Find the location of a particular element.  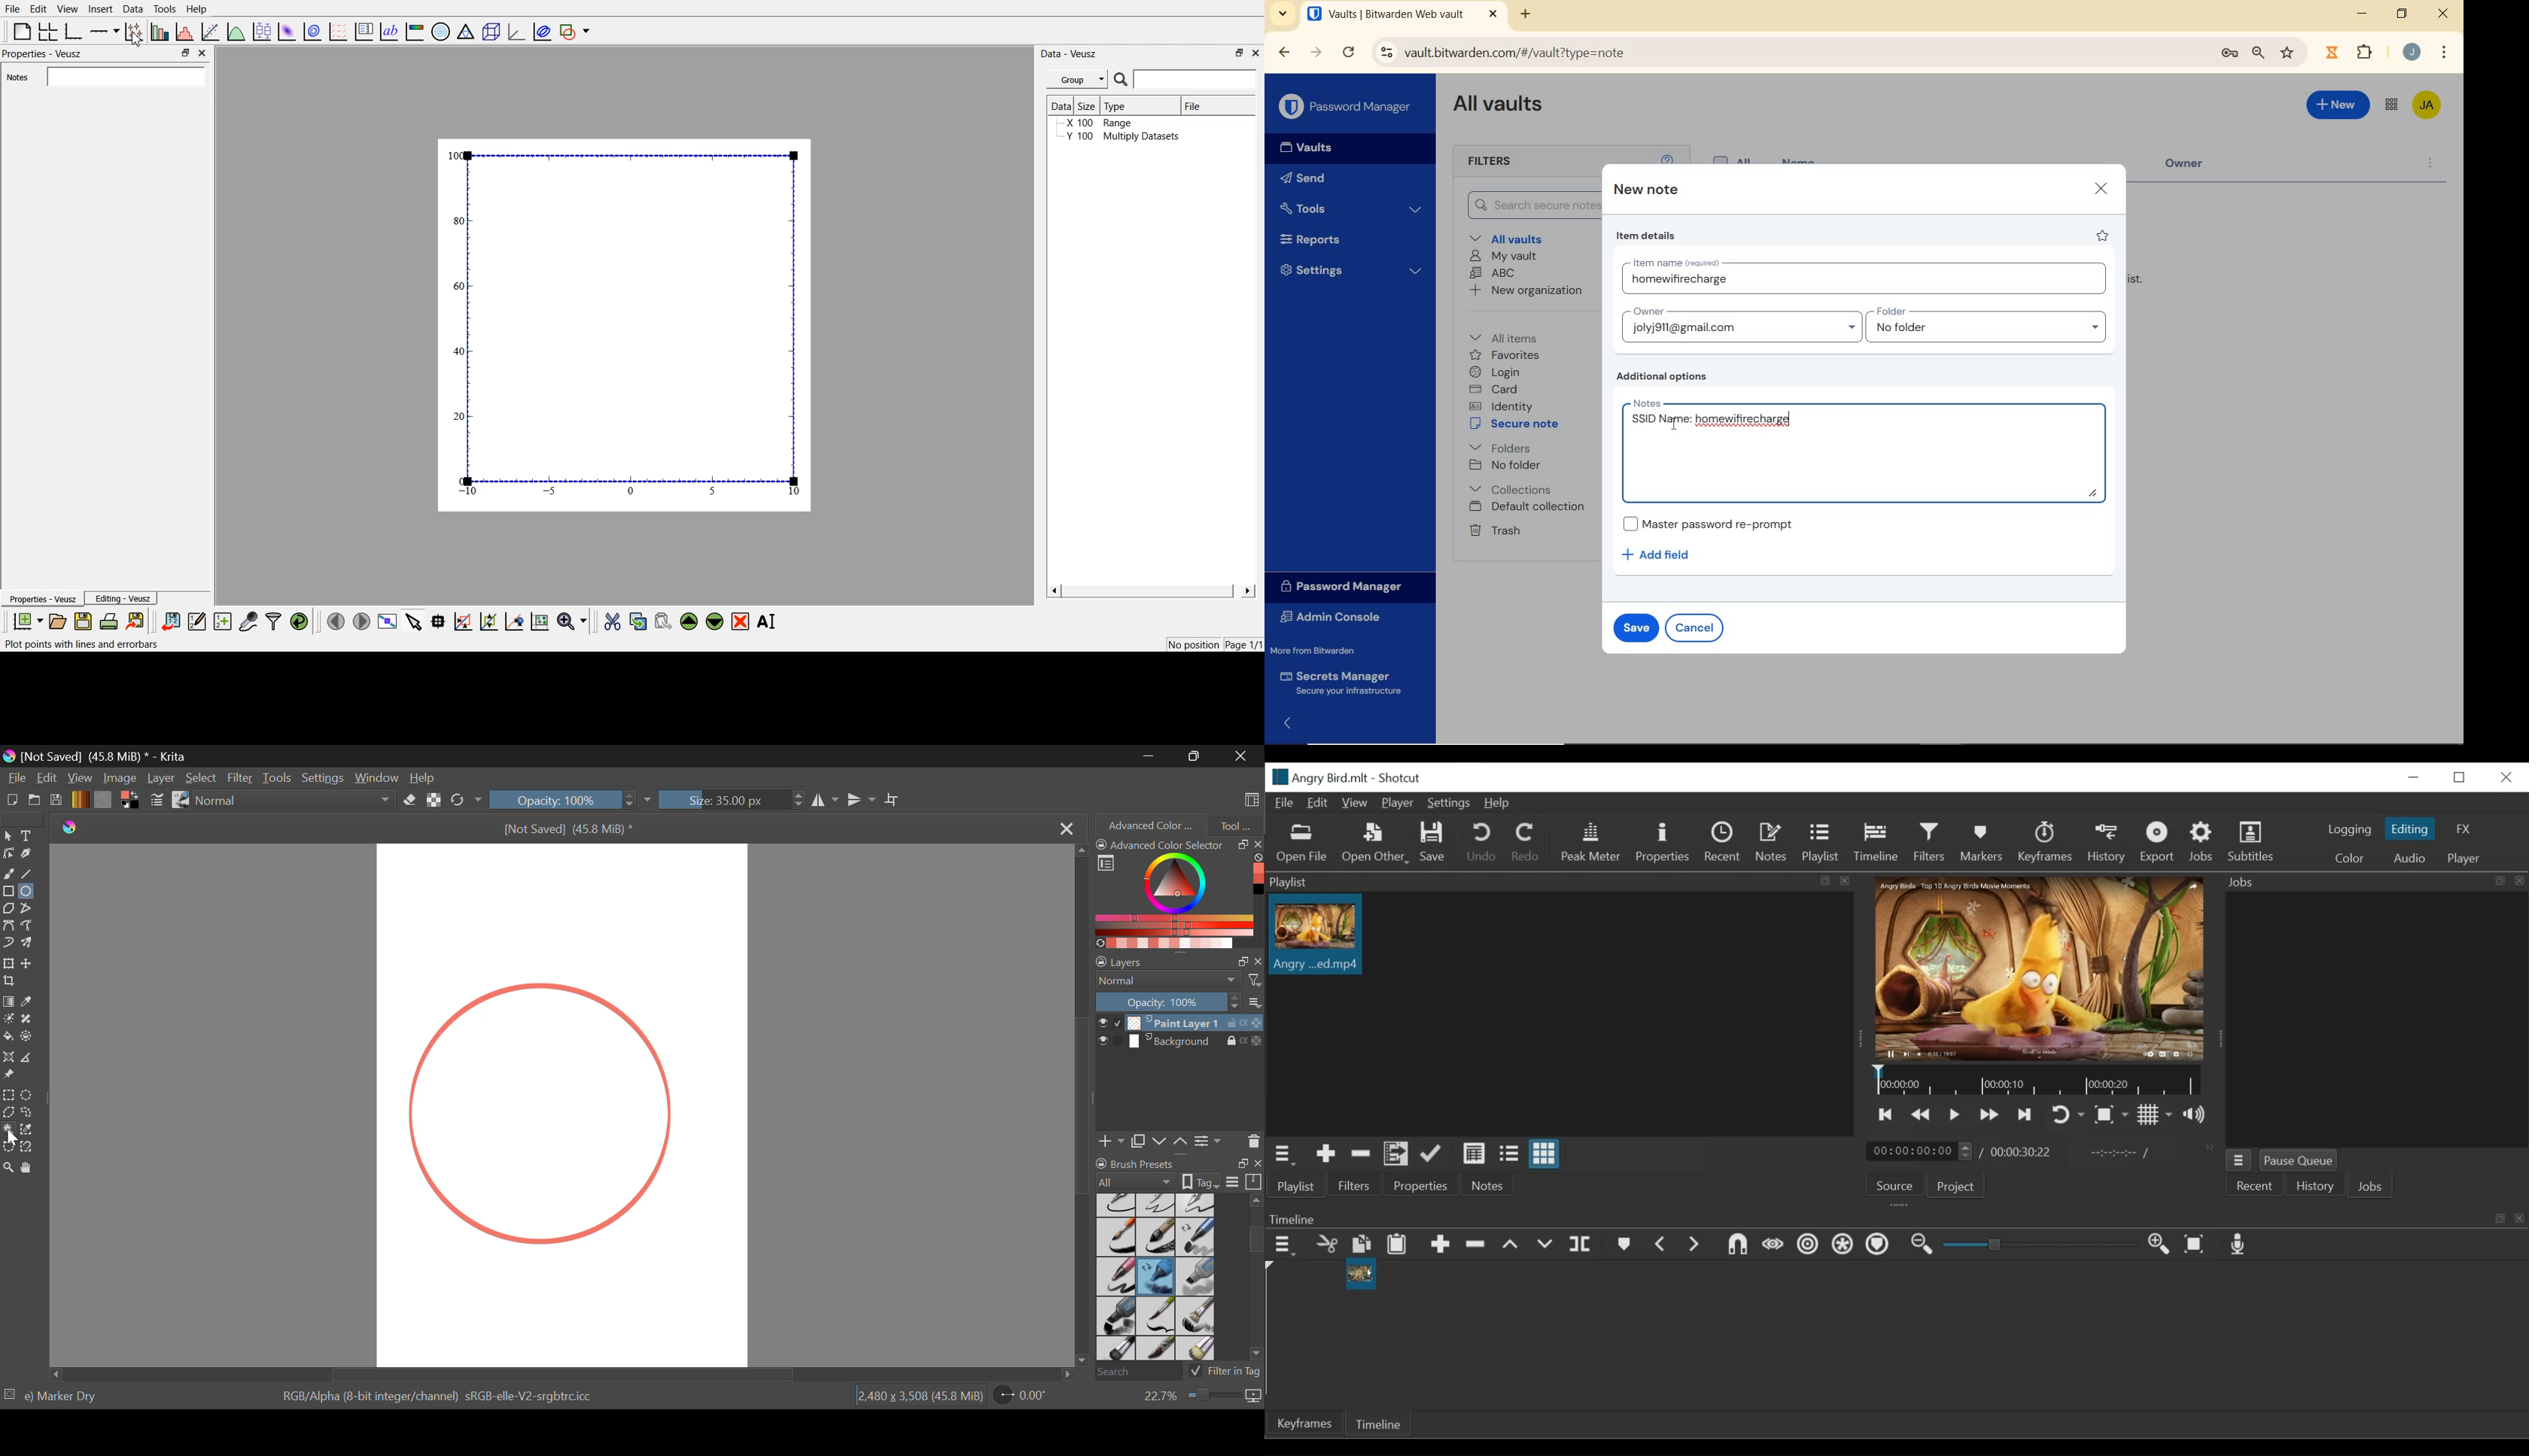

Magnetic Curve Selection is located at coordinates (32, 1147).